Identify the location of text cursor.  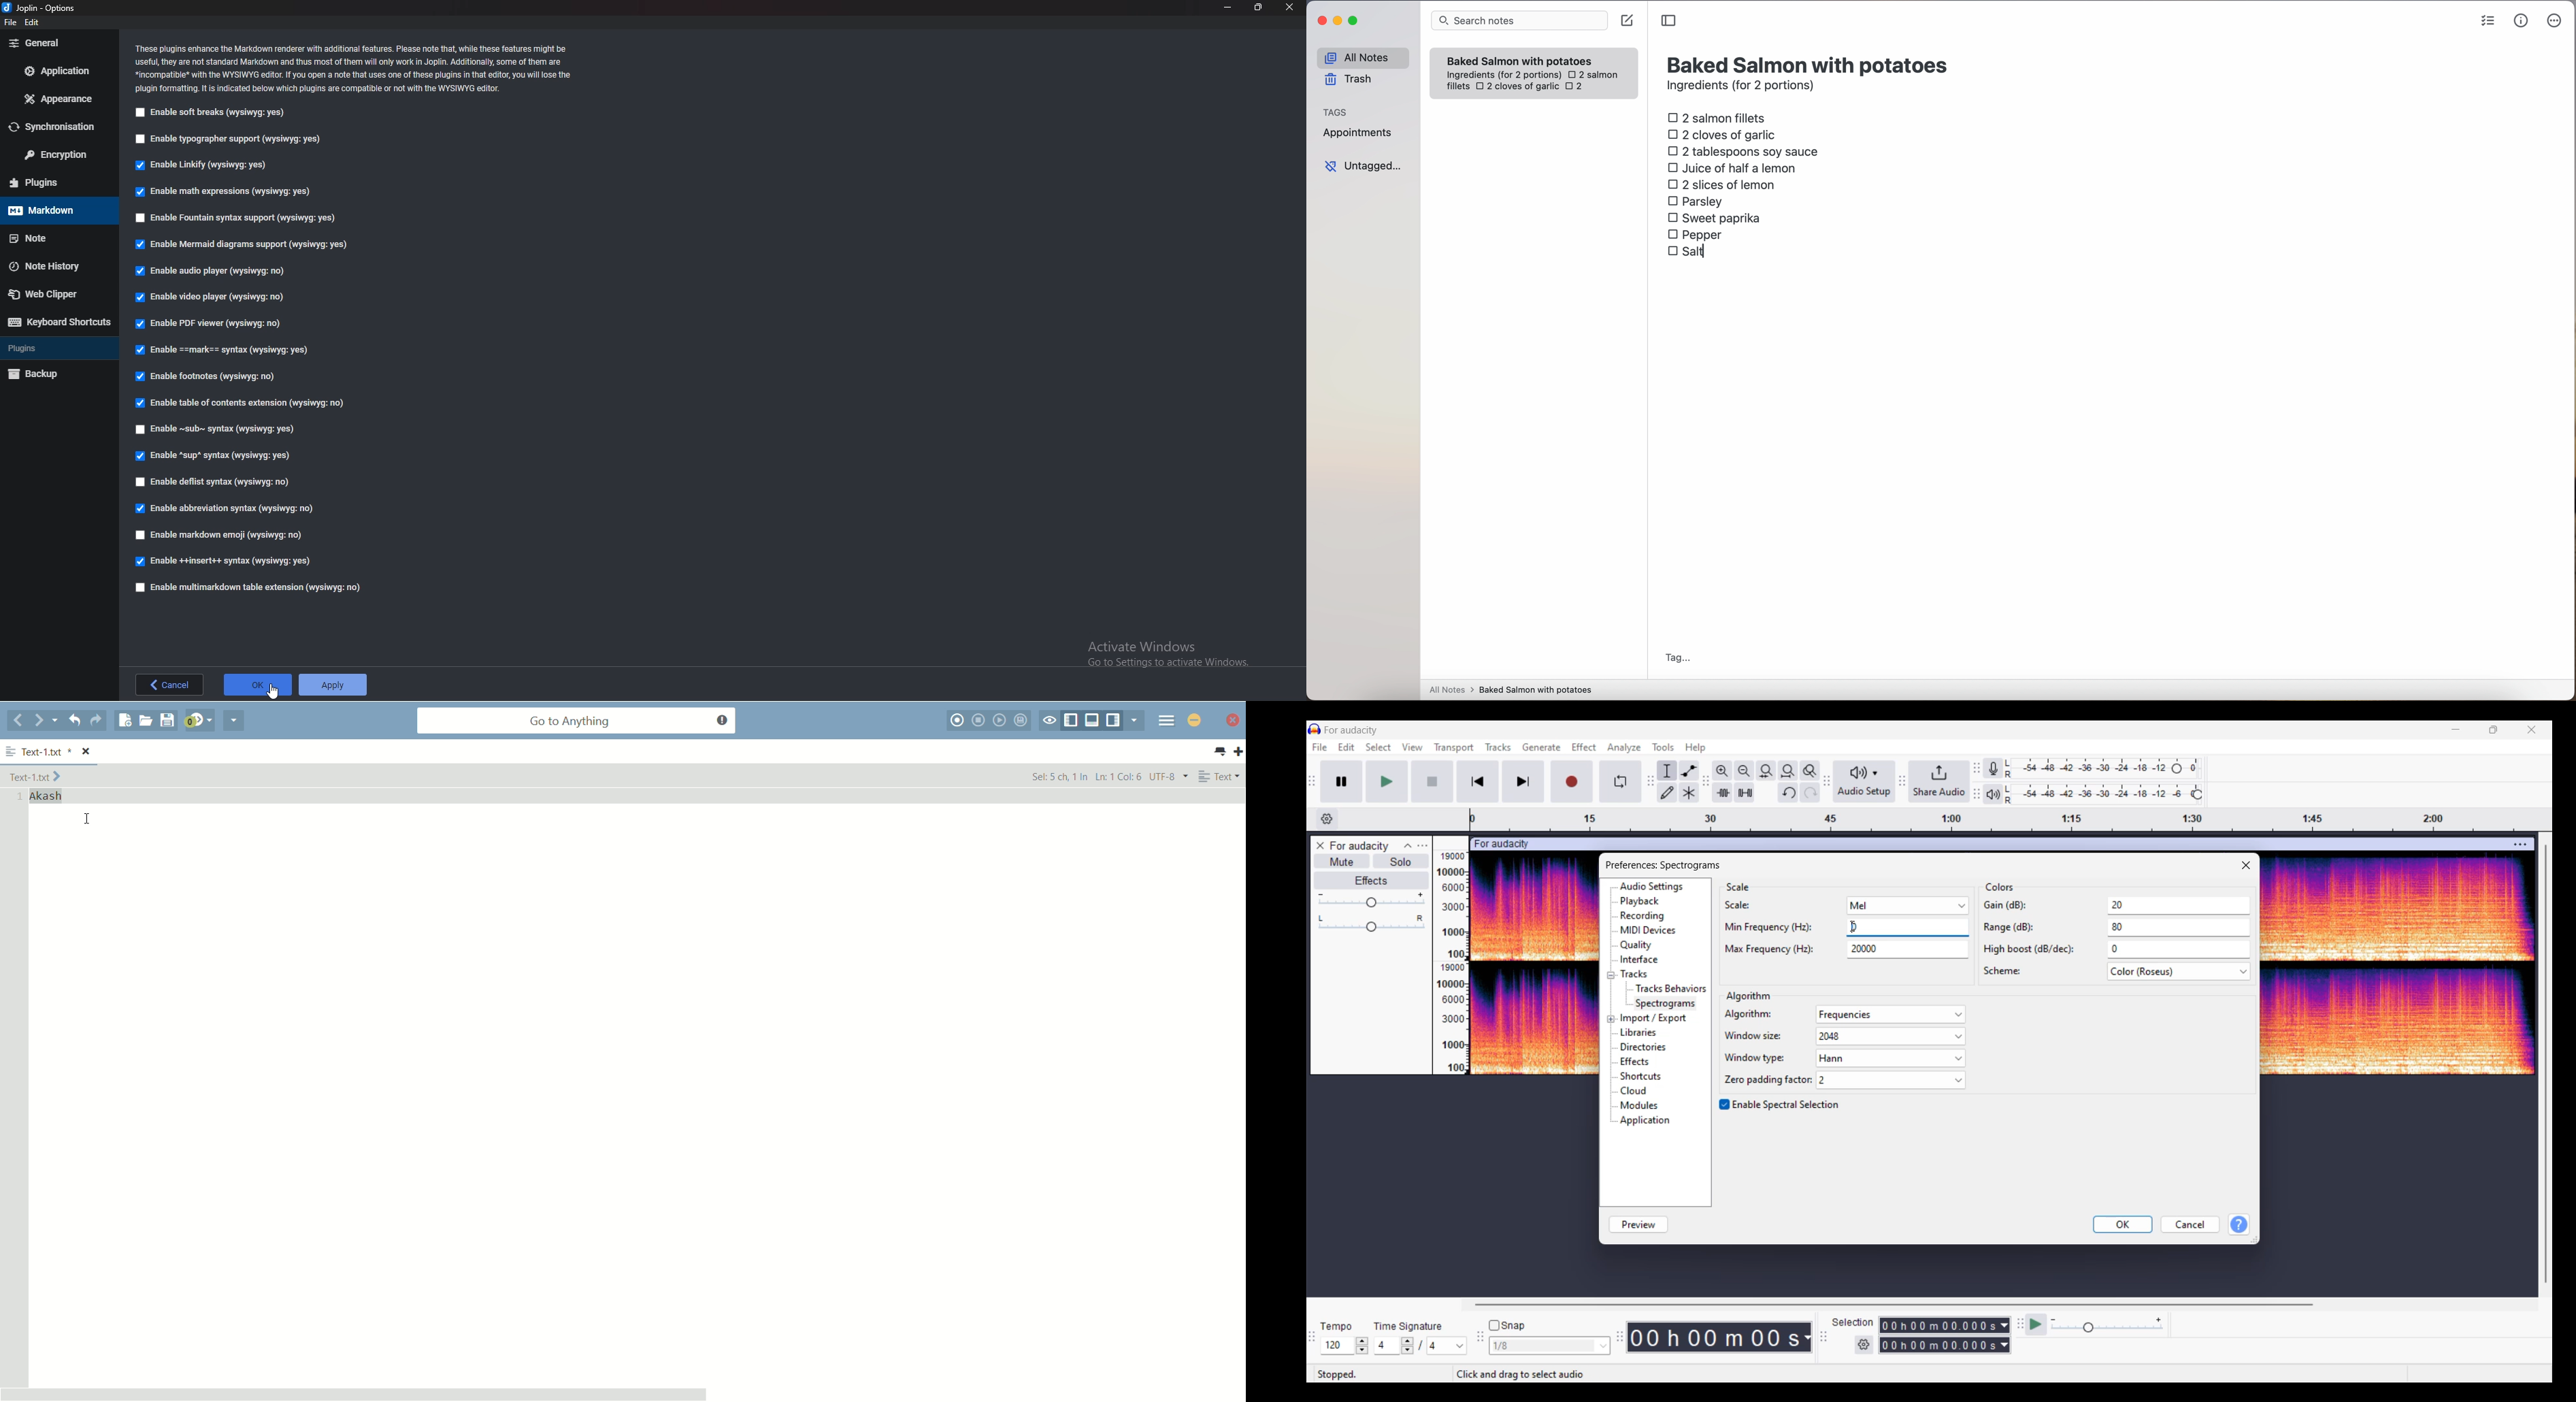
(1850, 928).